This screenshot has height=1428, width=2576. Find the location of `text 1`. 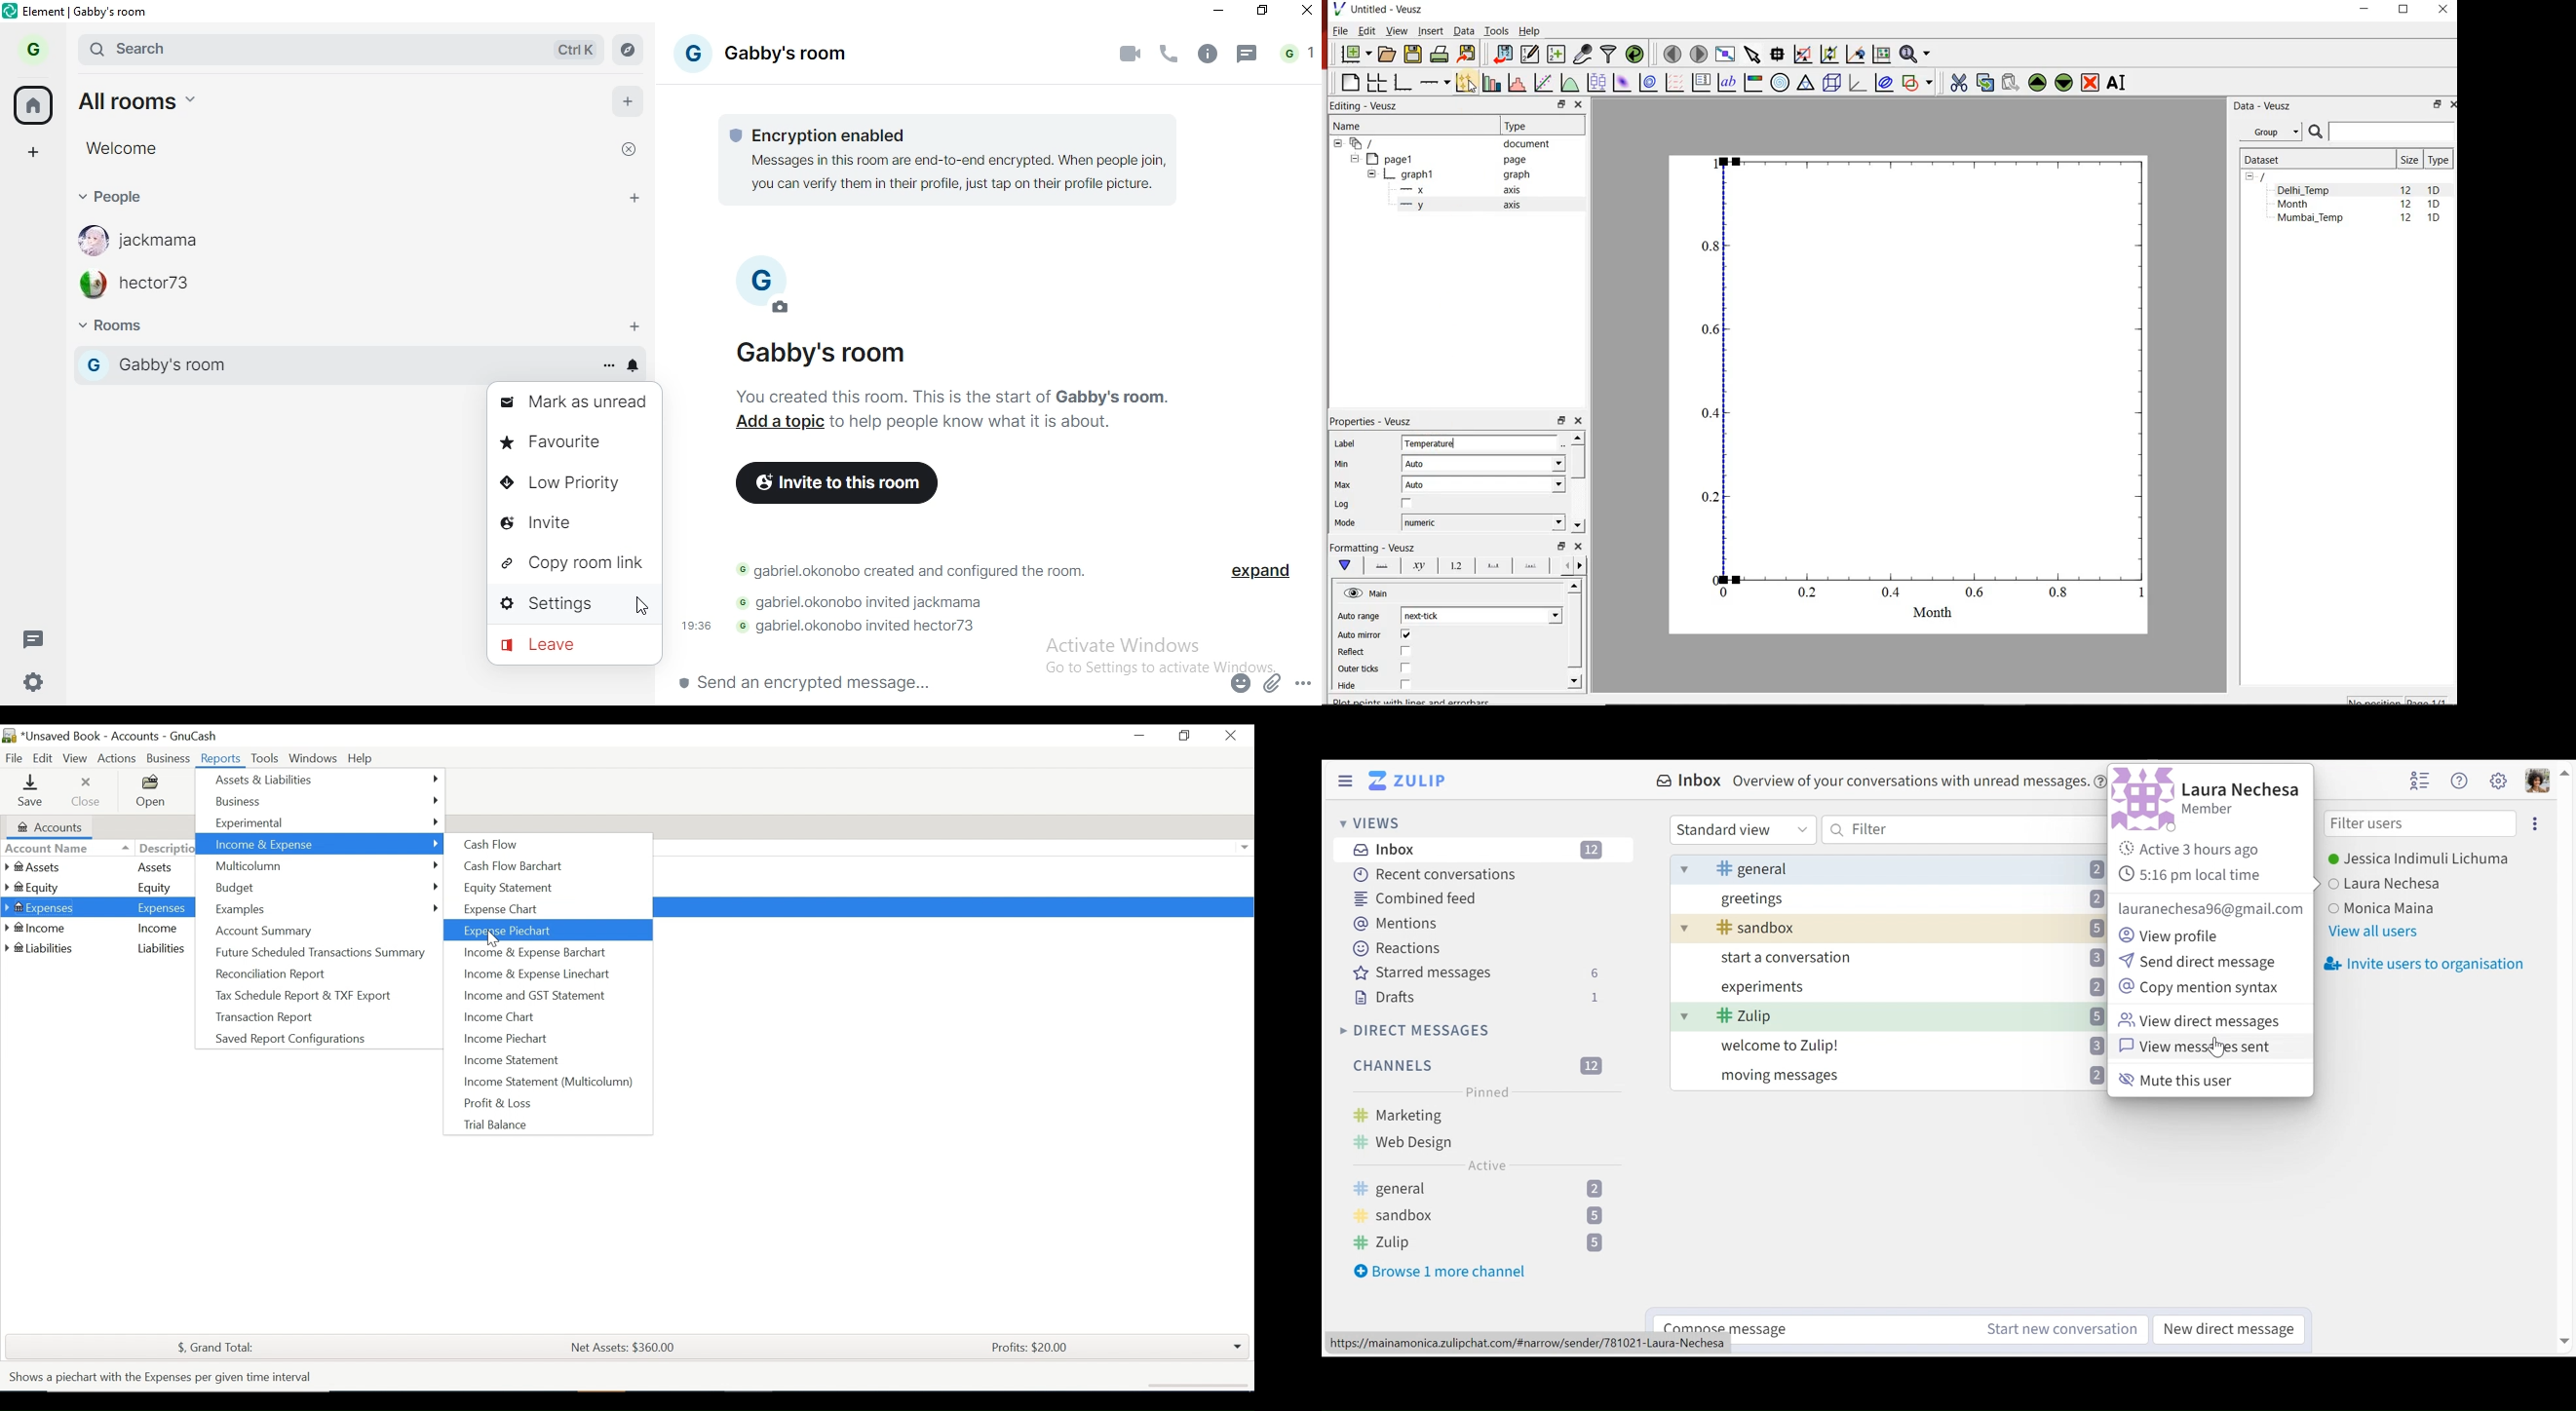

text 1 is located at coordinates (953, 161).